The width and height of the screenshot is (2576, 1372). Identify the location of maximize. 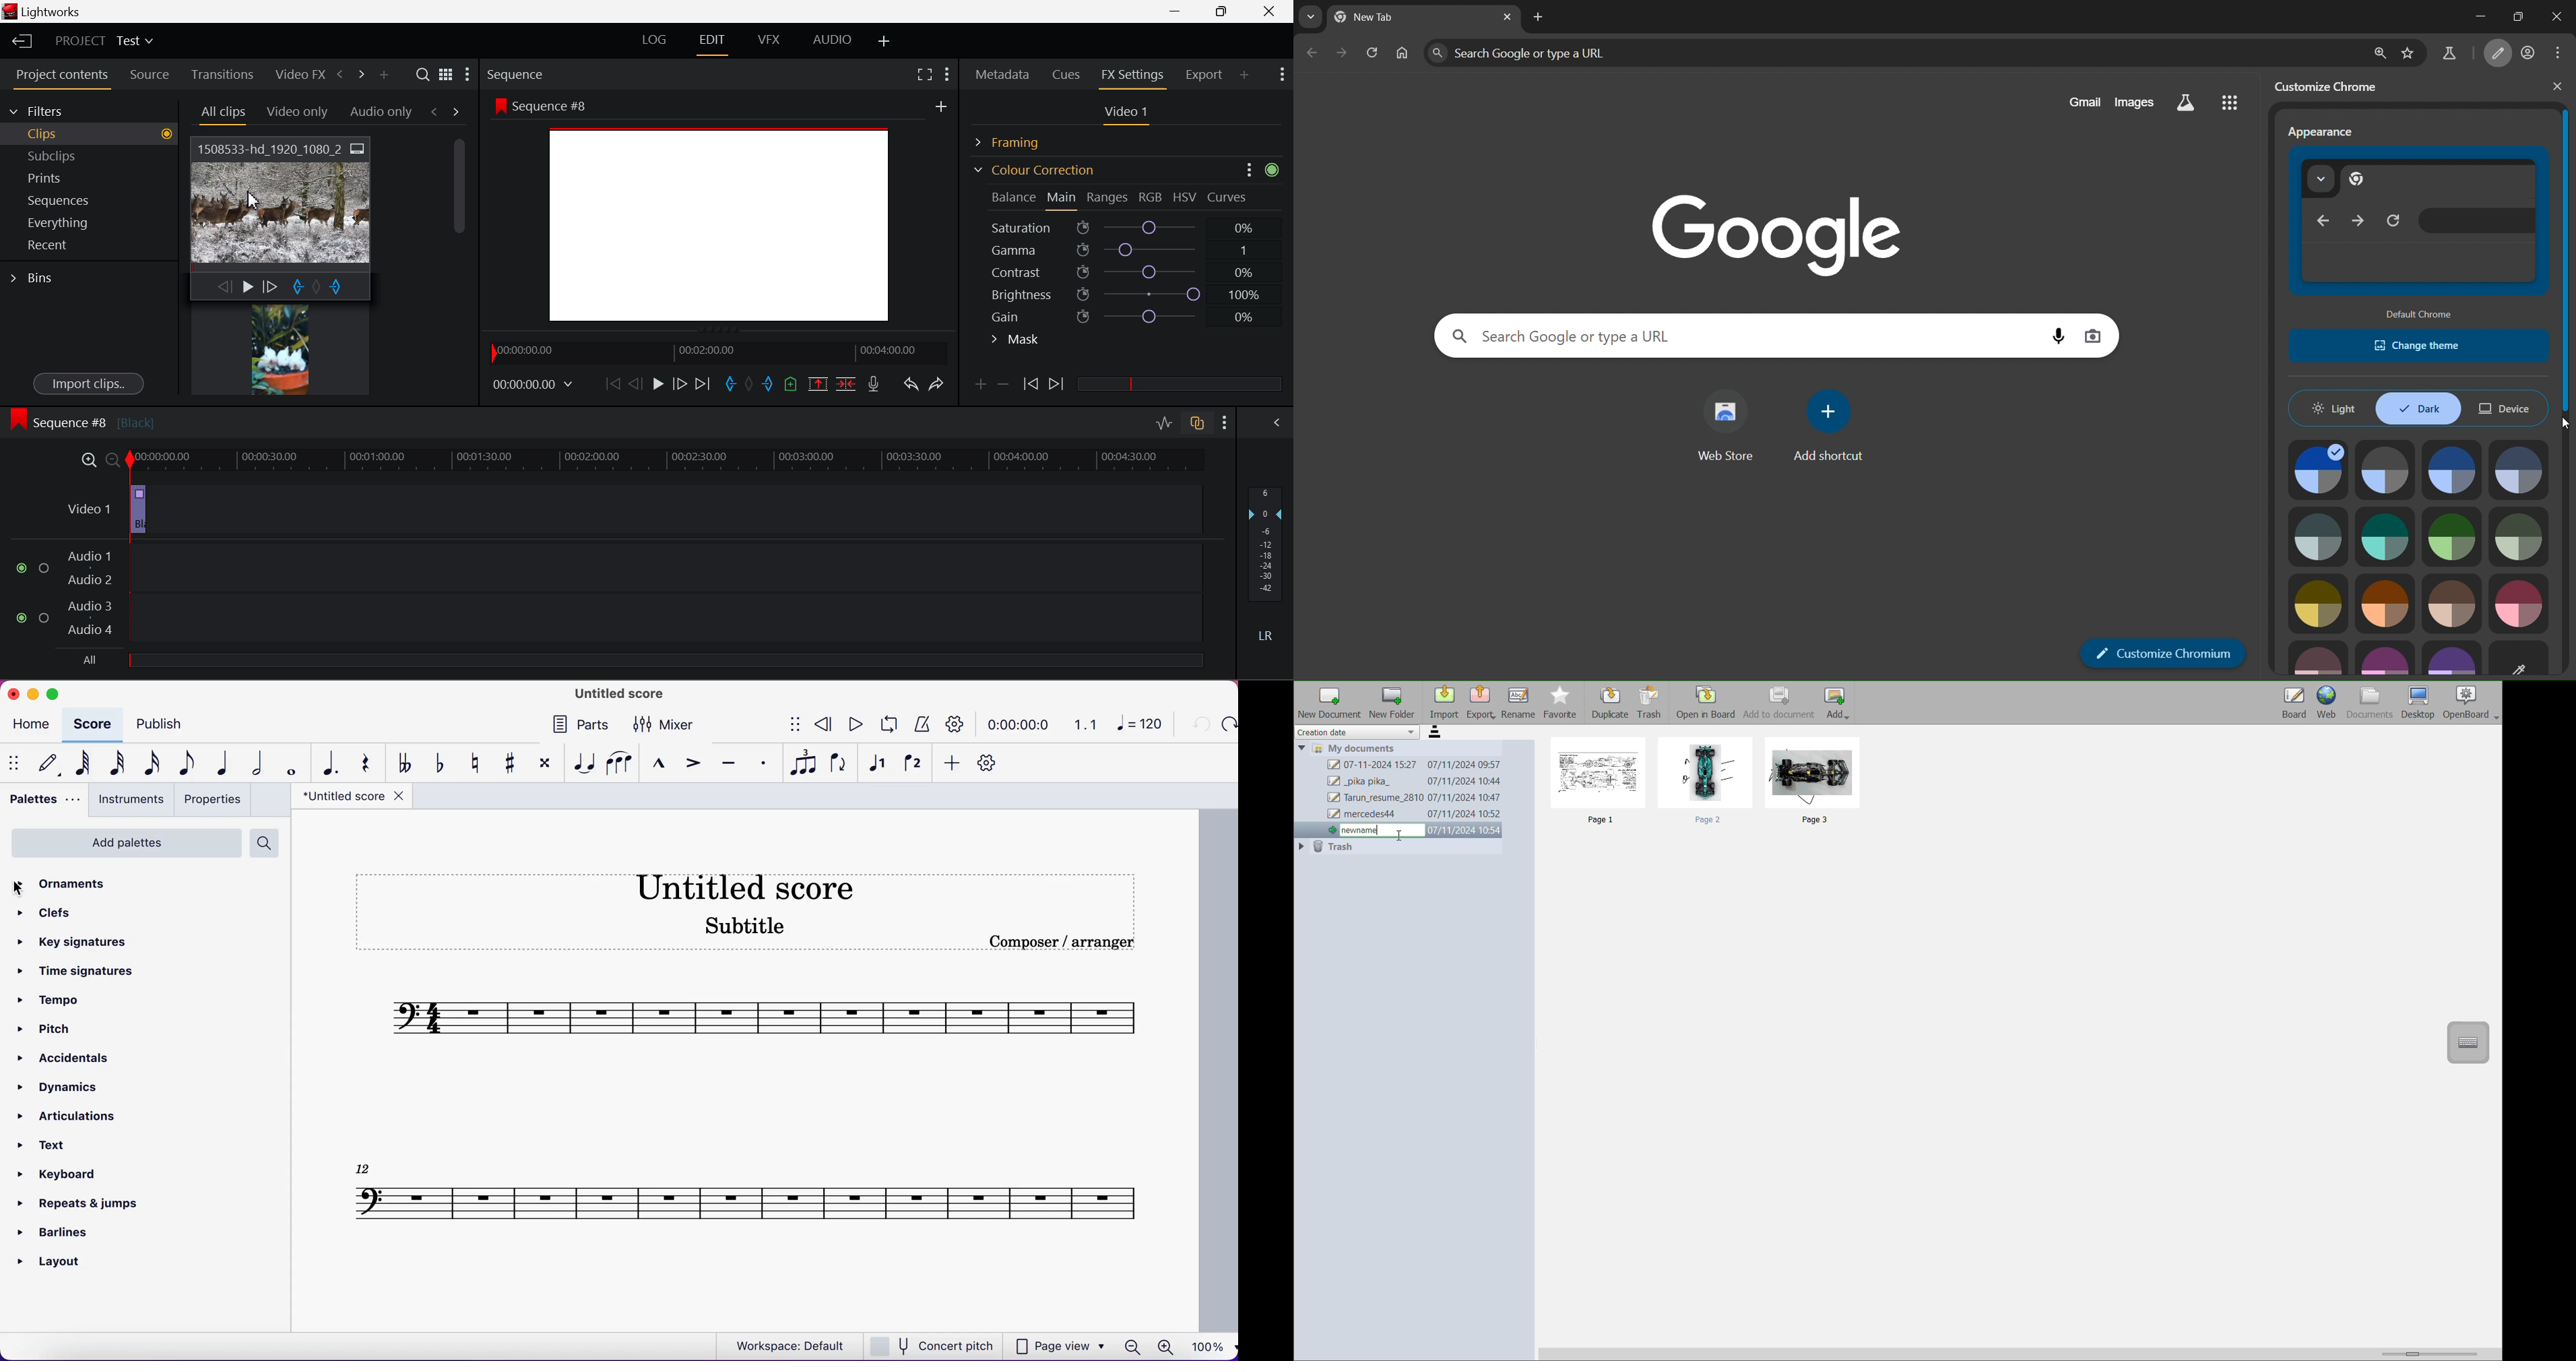
(53, 694).